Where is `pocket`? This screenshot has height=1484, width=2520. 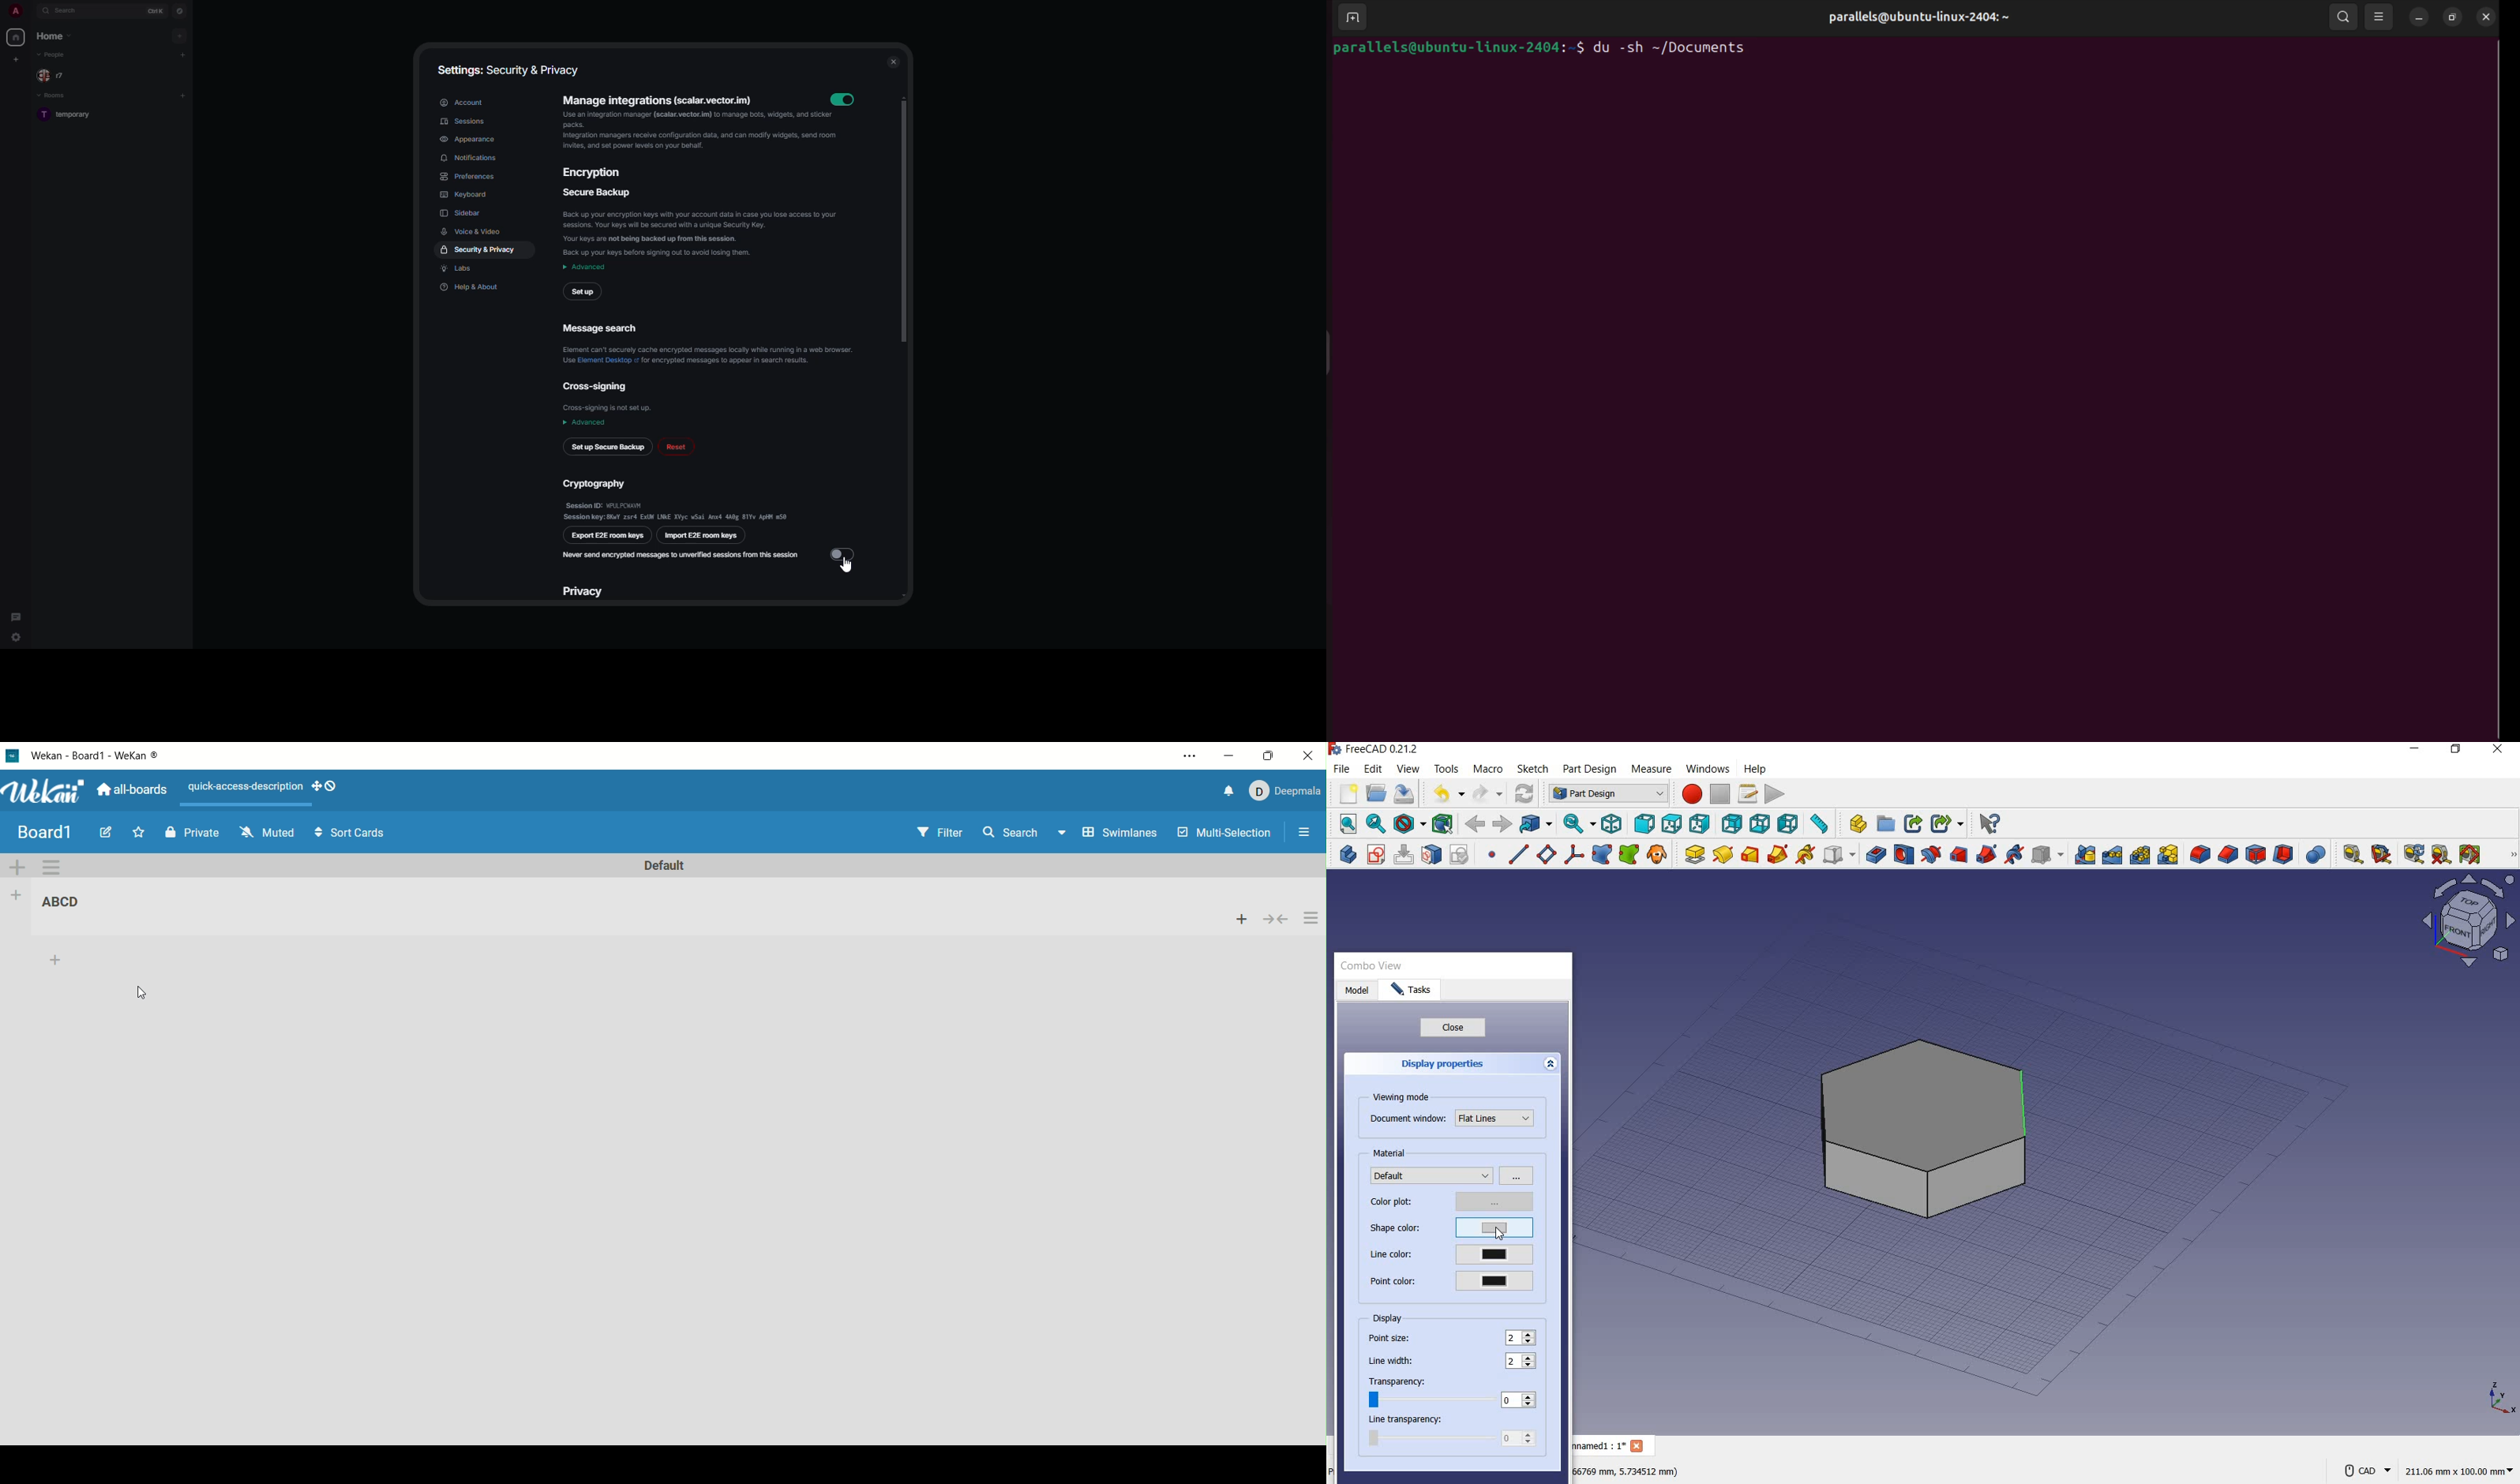
pocket is located at coordinates (1874, 854).